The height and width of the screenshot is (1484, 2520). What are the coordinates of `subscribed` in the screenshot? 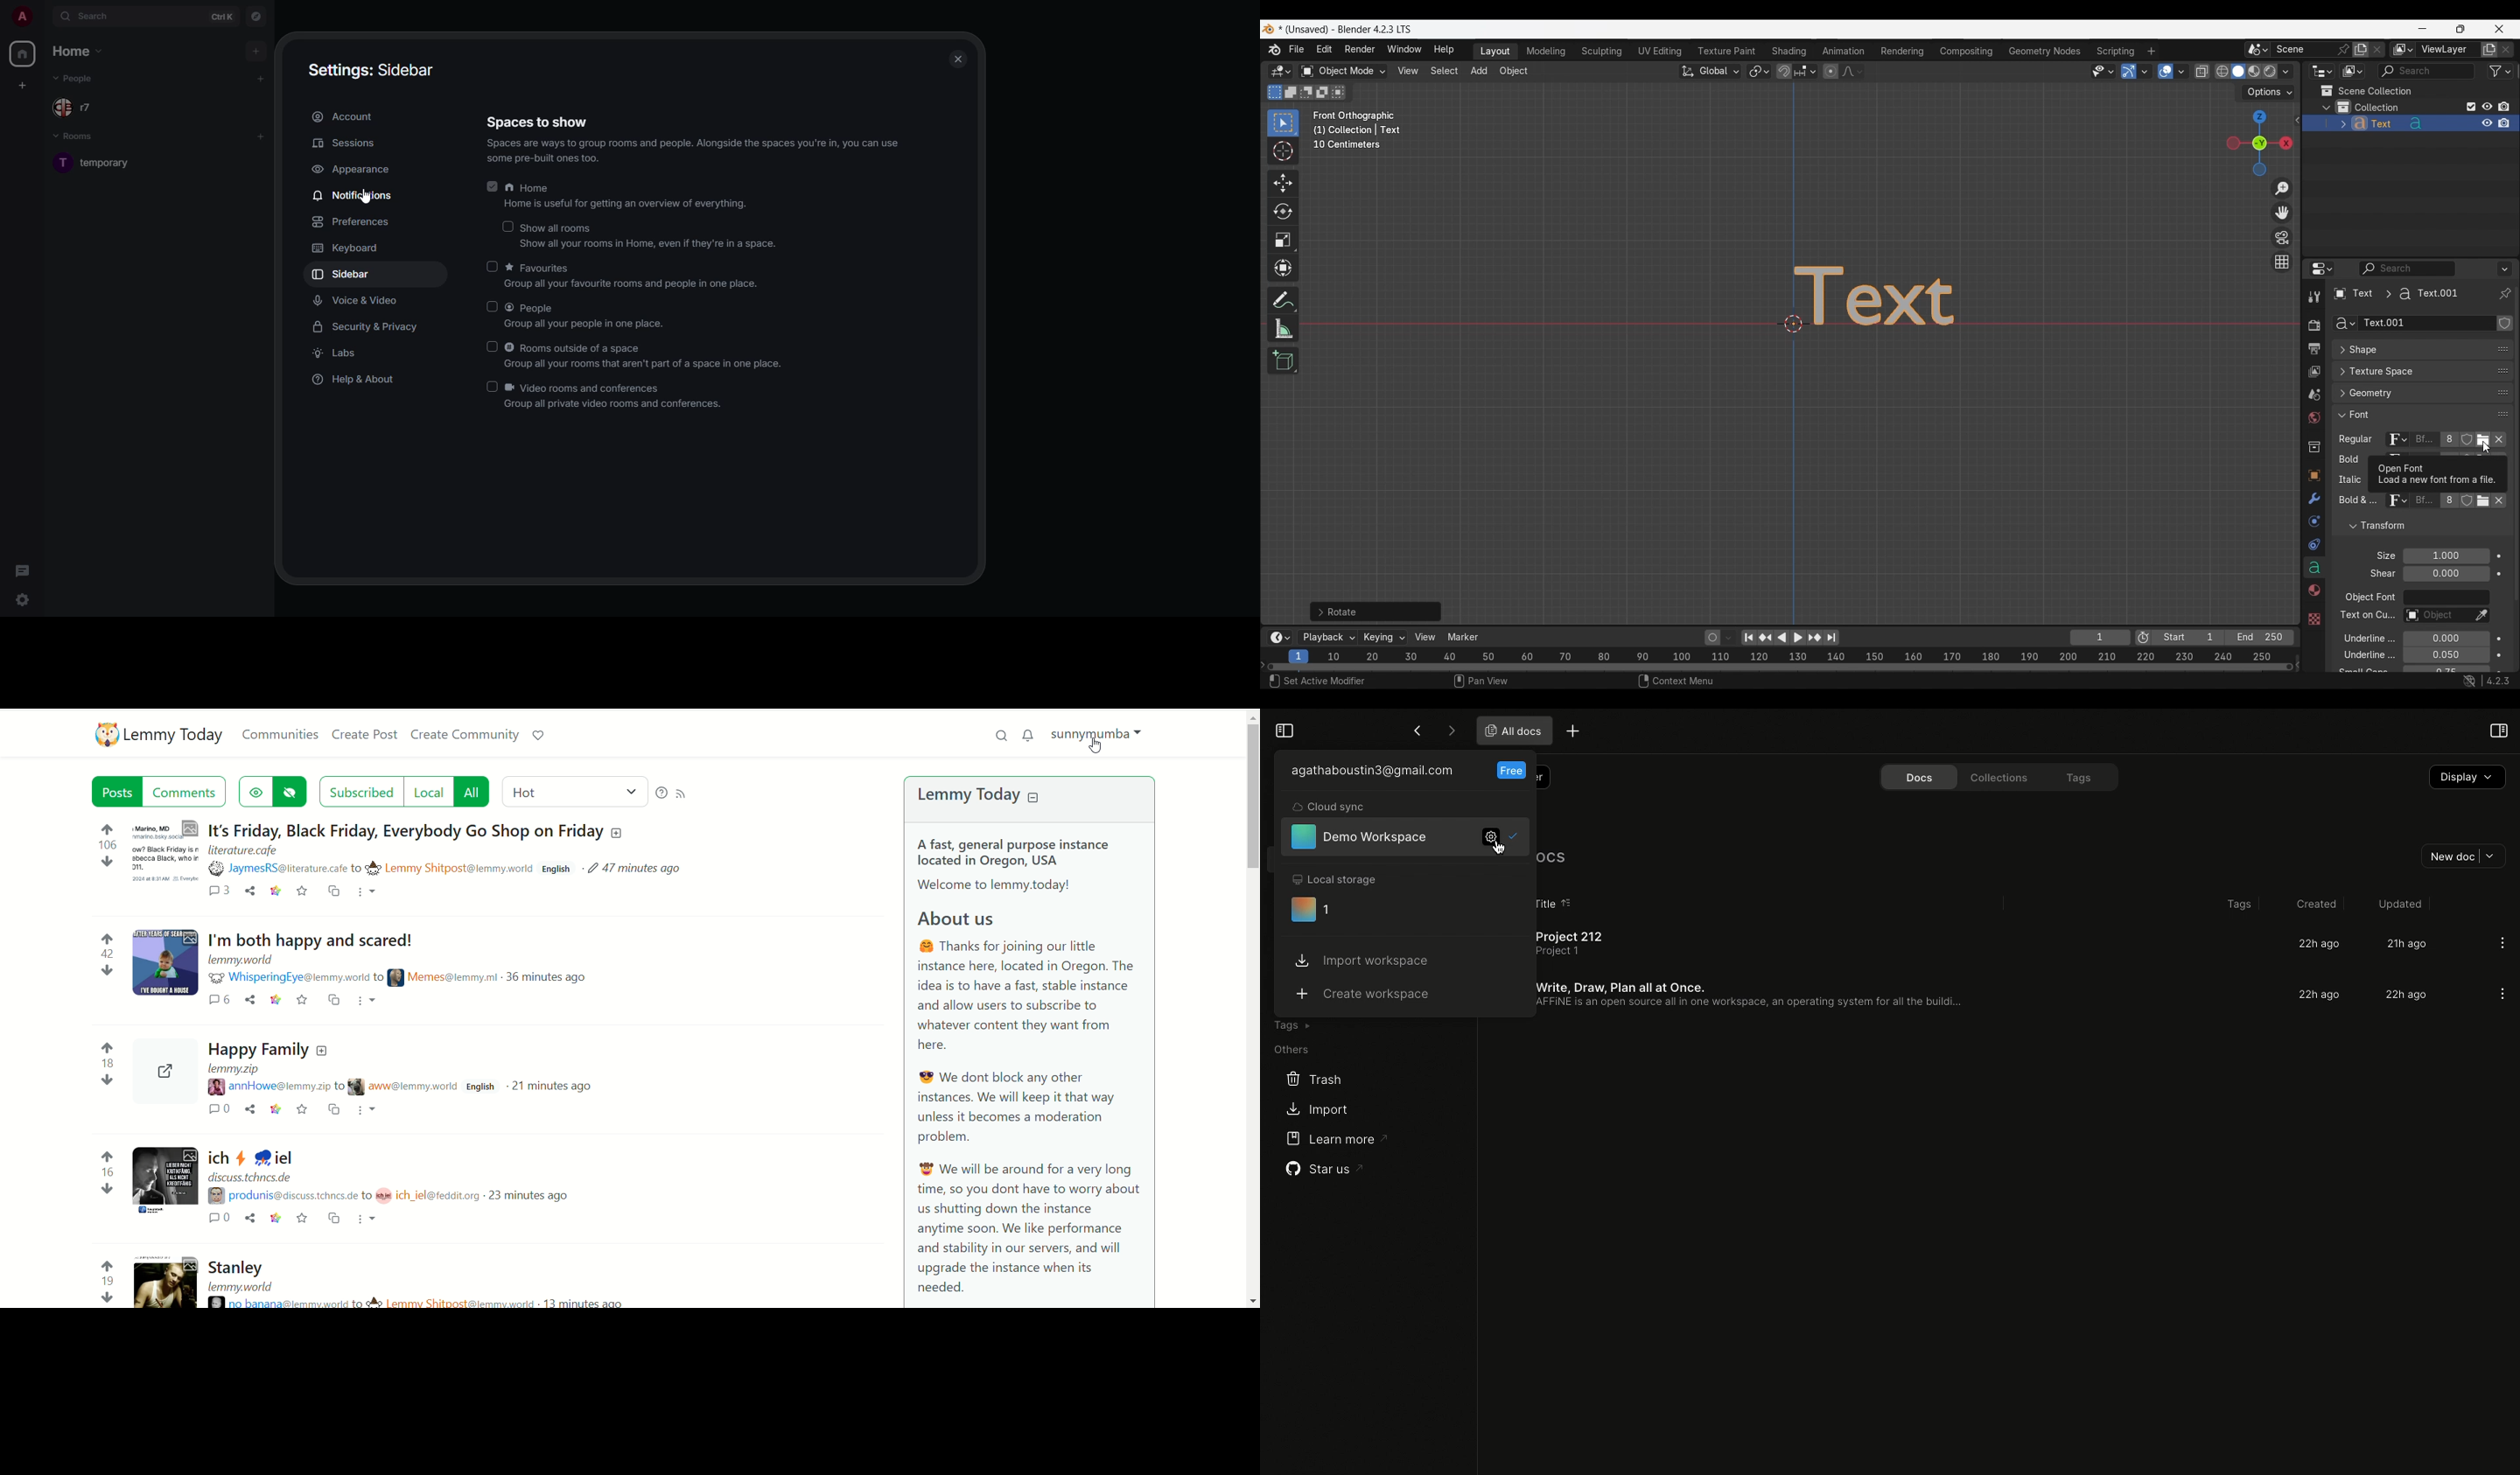 It's located at (361, 791).